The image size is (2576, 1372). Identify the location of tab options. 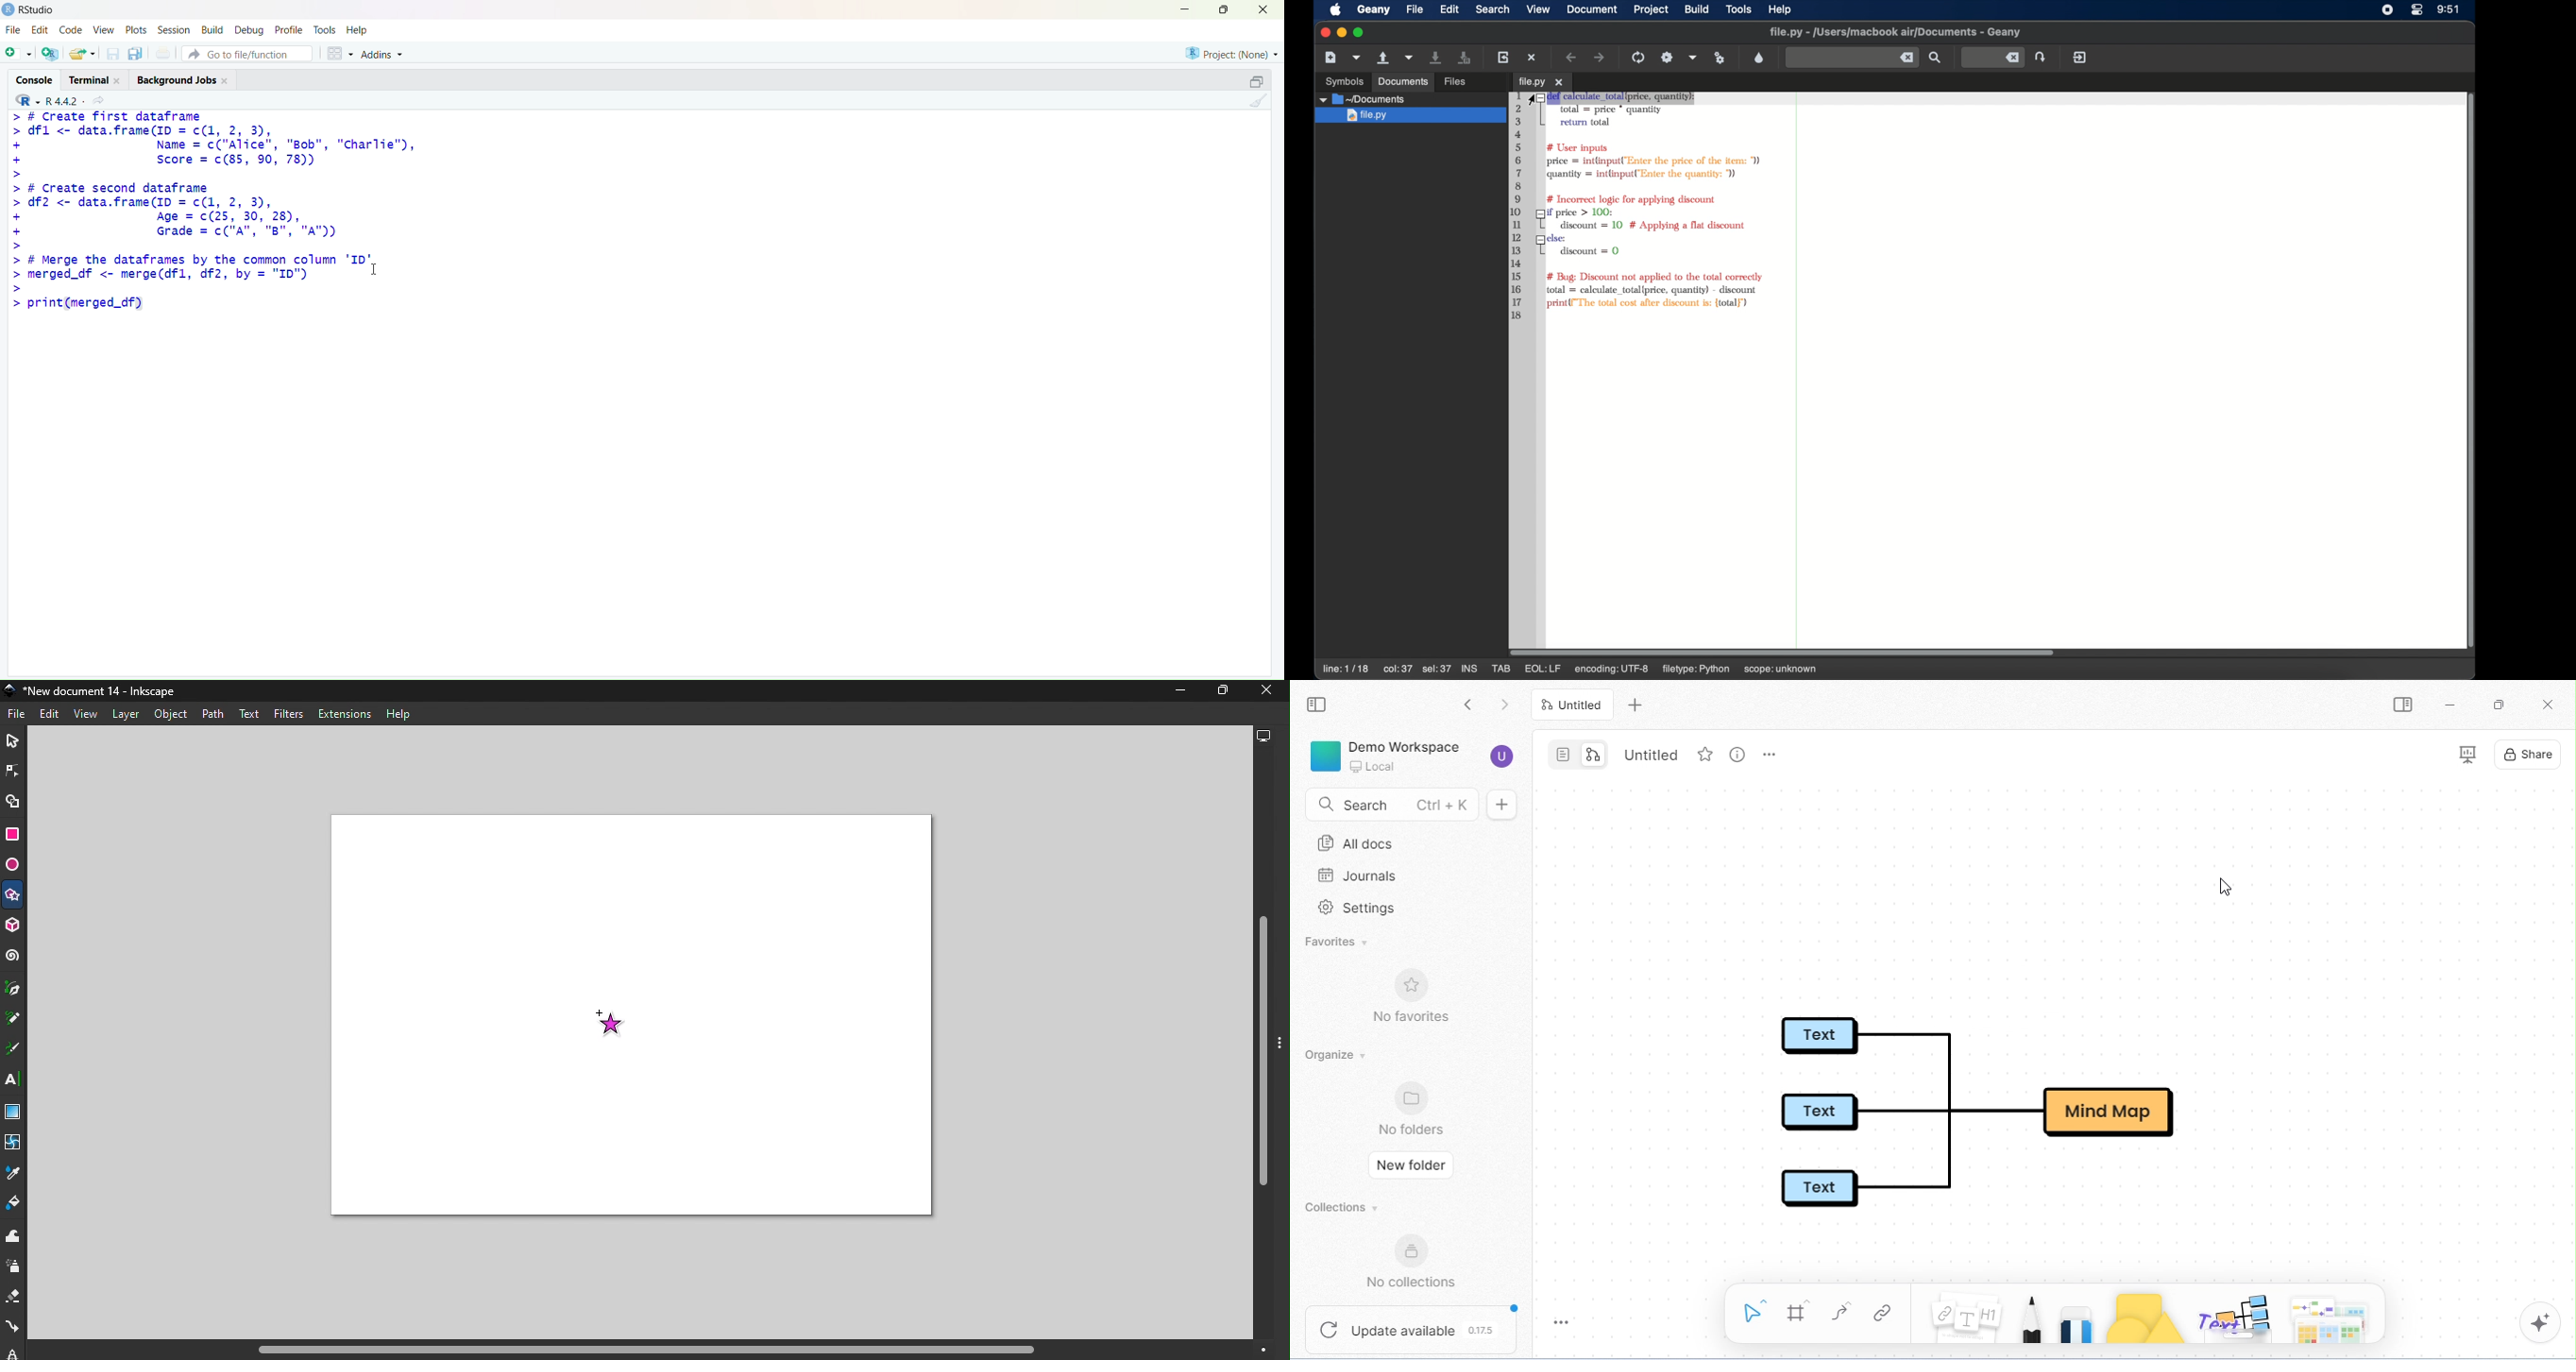
(1768, 755).